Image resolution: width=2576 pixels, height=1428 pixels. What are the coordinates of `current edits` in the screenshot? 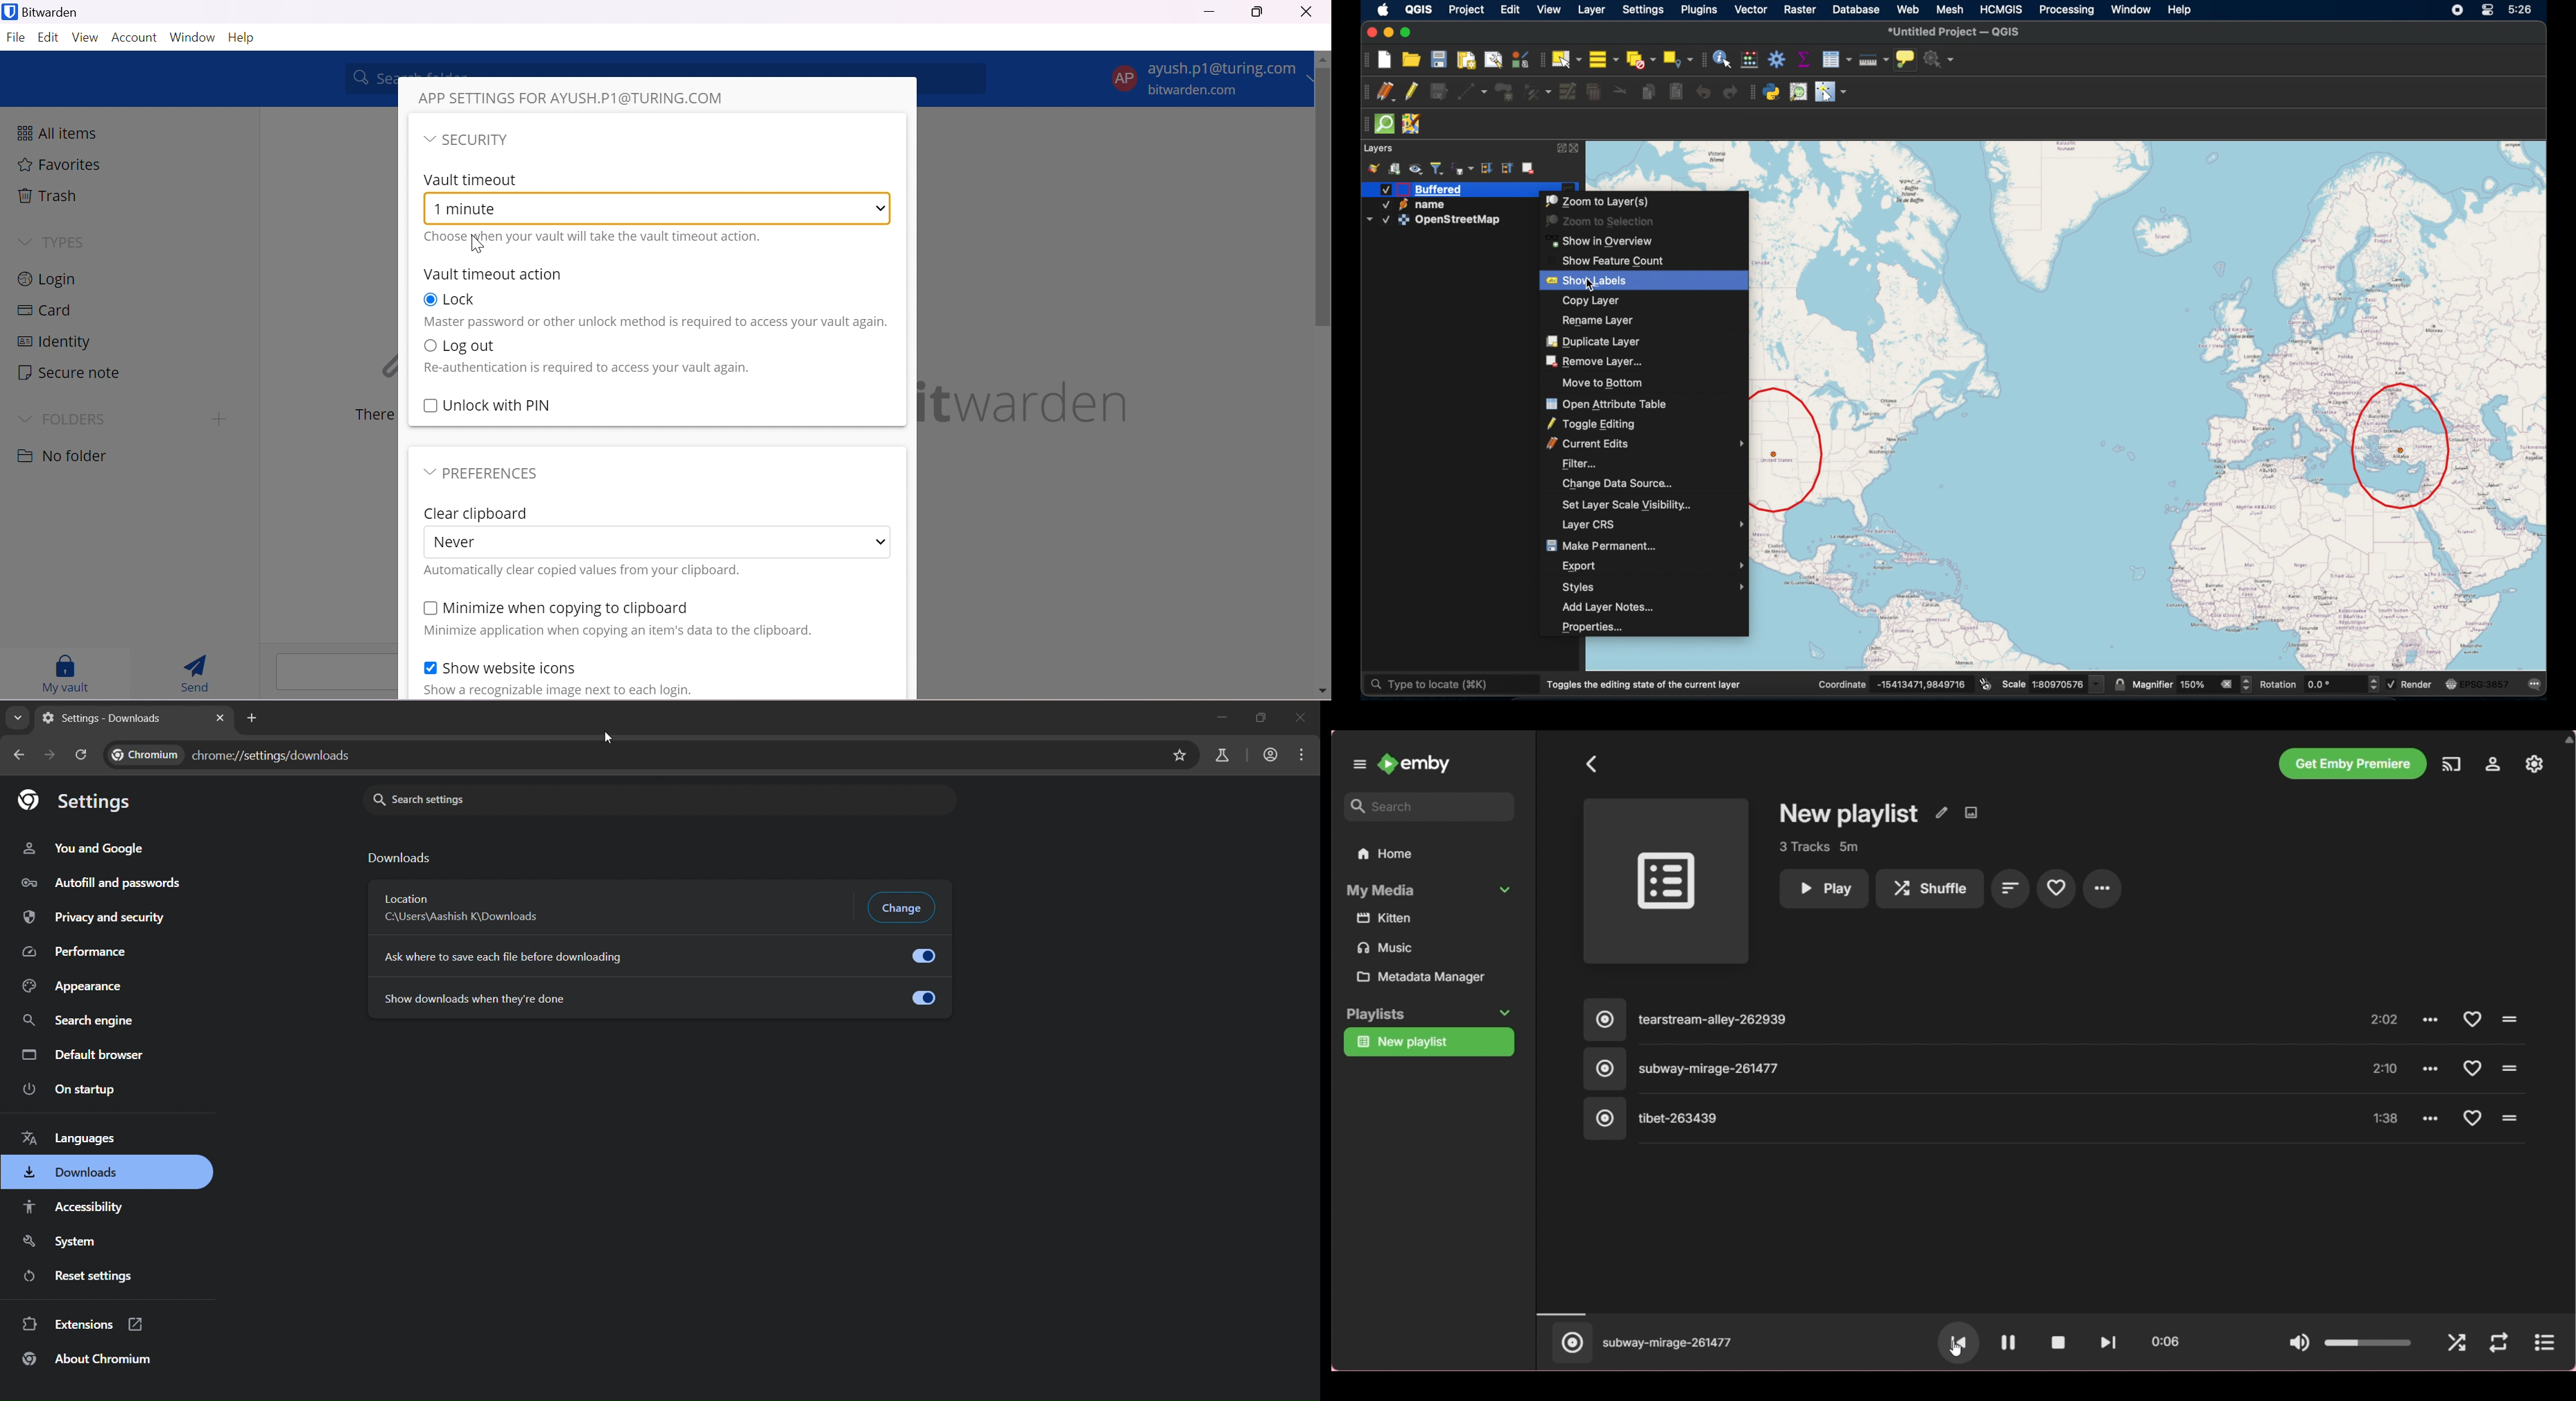 It's located at (1646, 444).